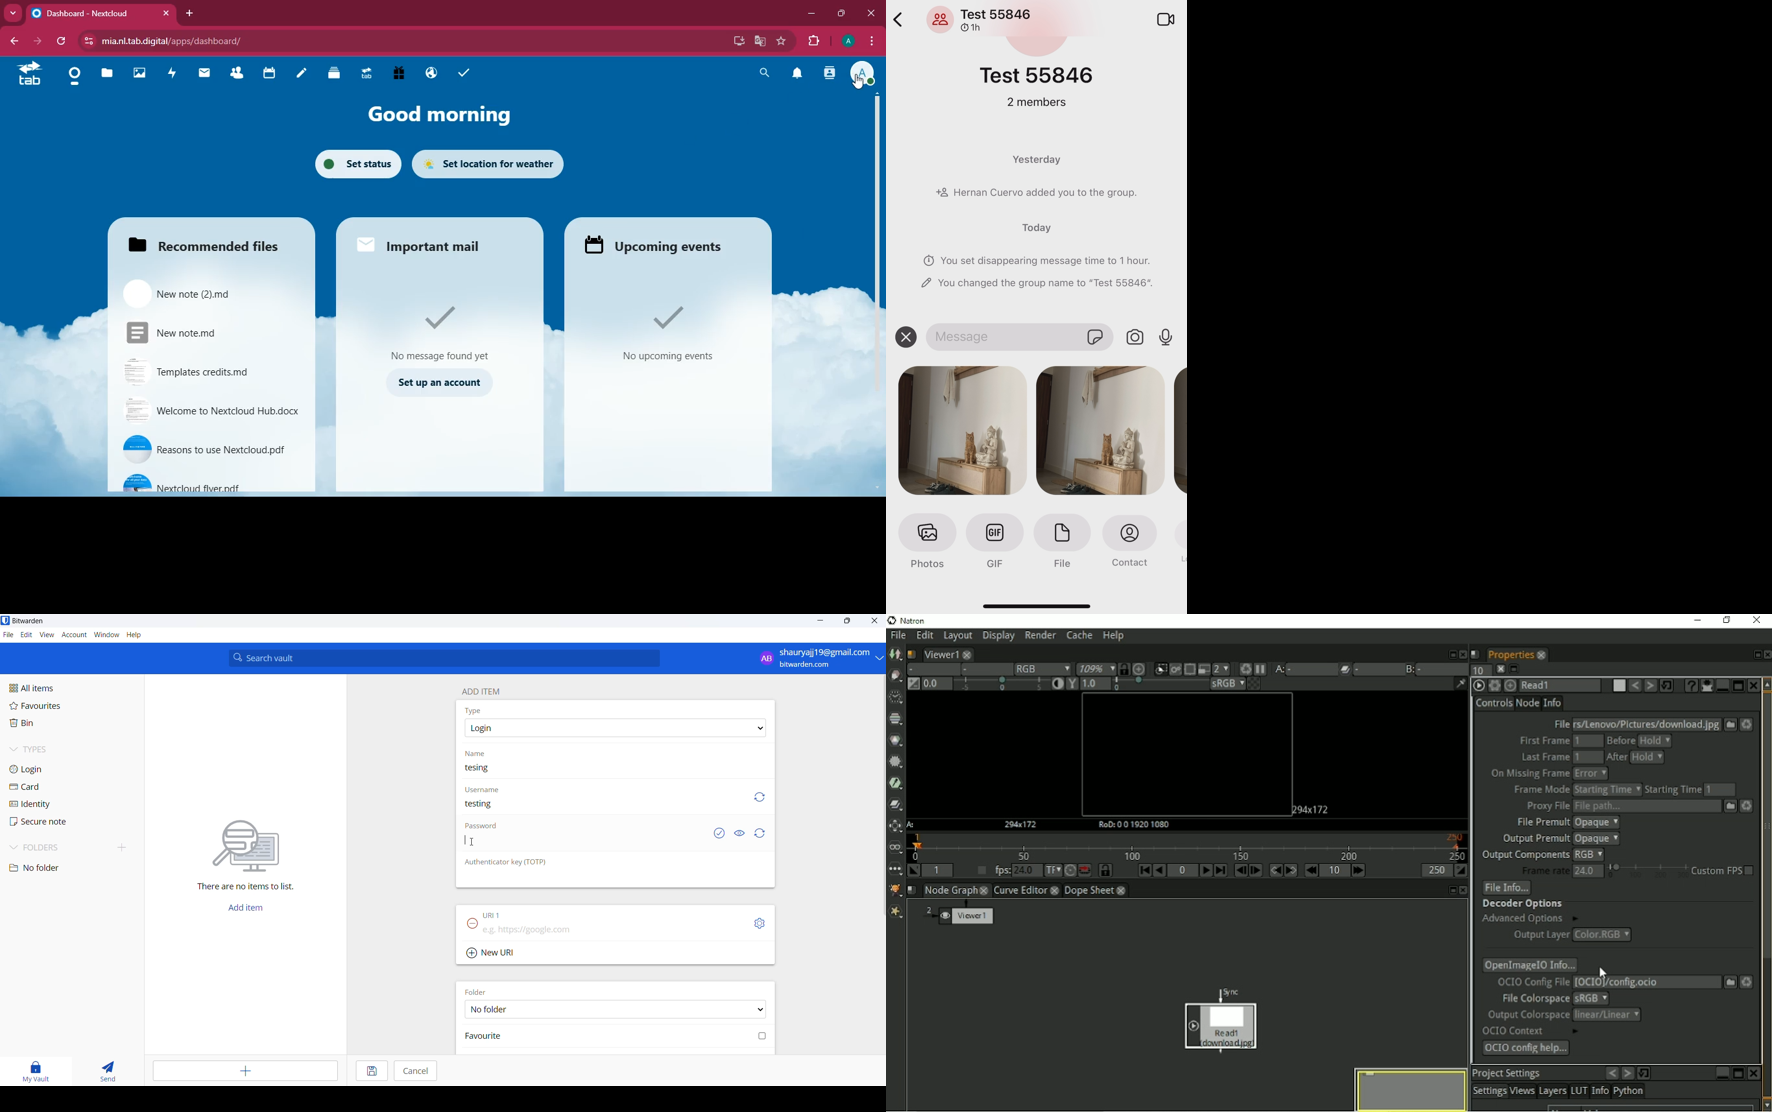 The height and width of the screenshot is (1120, 1792). Describe the element at coordinates (303, 75) in the screenshot. I see `notes` at that location.